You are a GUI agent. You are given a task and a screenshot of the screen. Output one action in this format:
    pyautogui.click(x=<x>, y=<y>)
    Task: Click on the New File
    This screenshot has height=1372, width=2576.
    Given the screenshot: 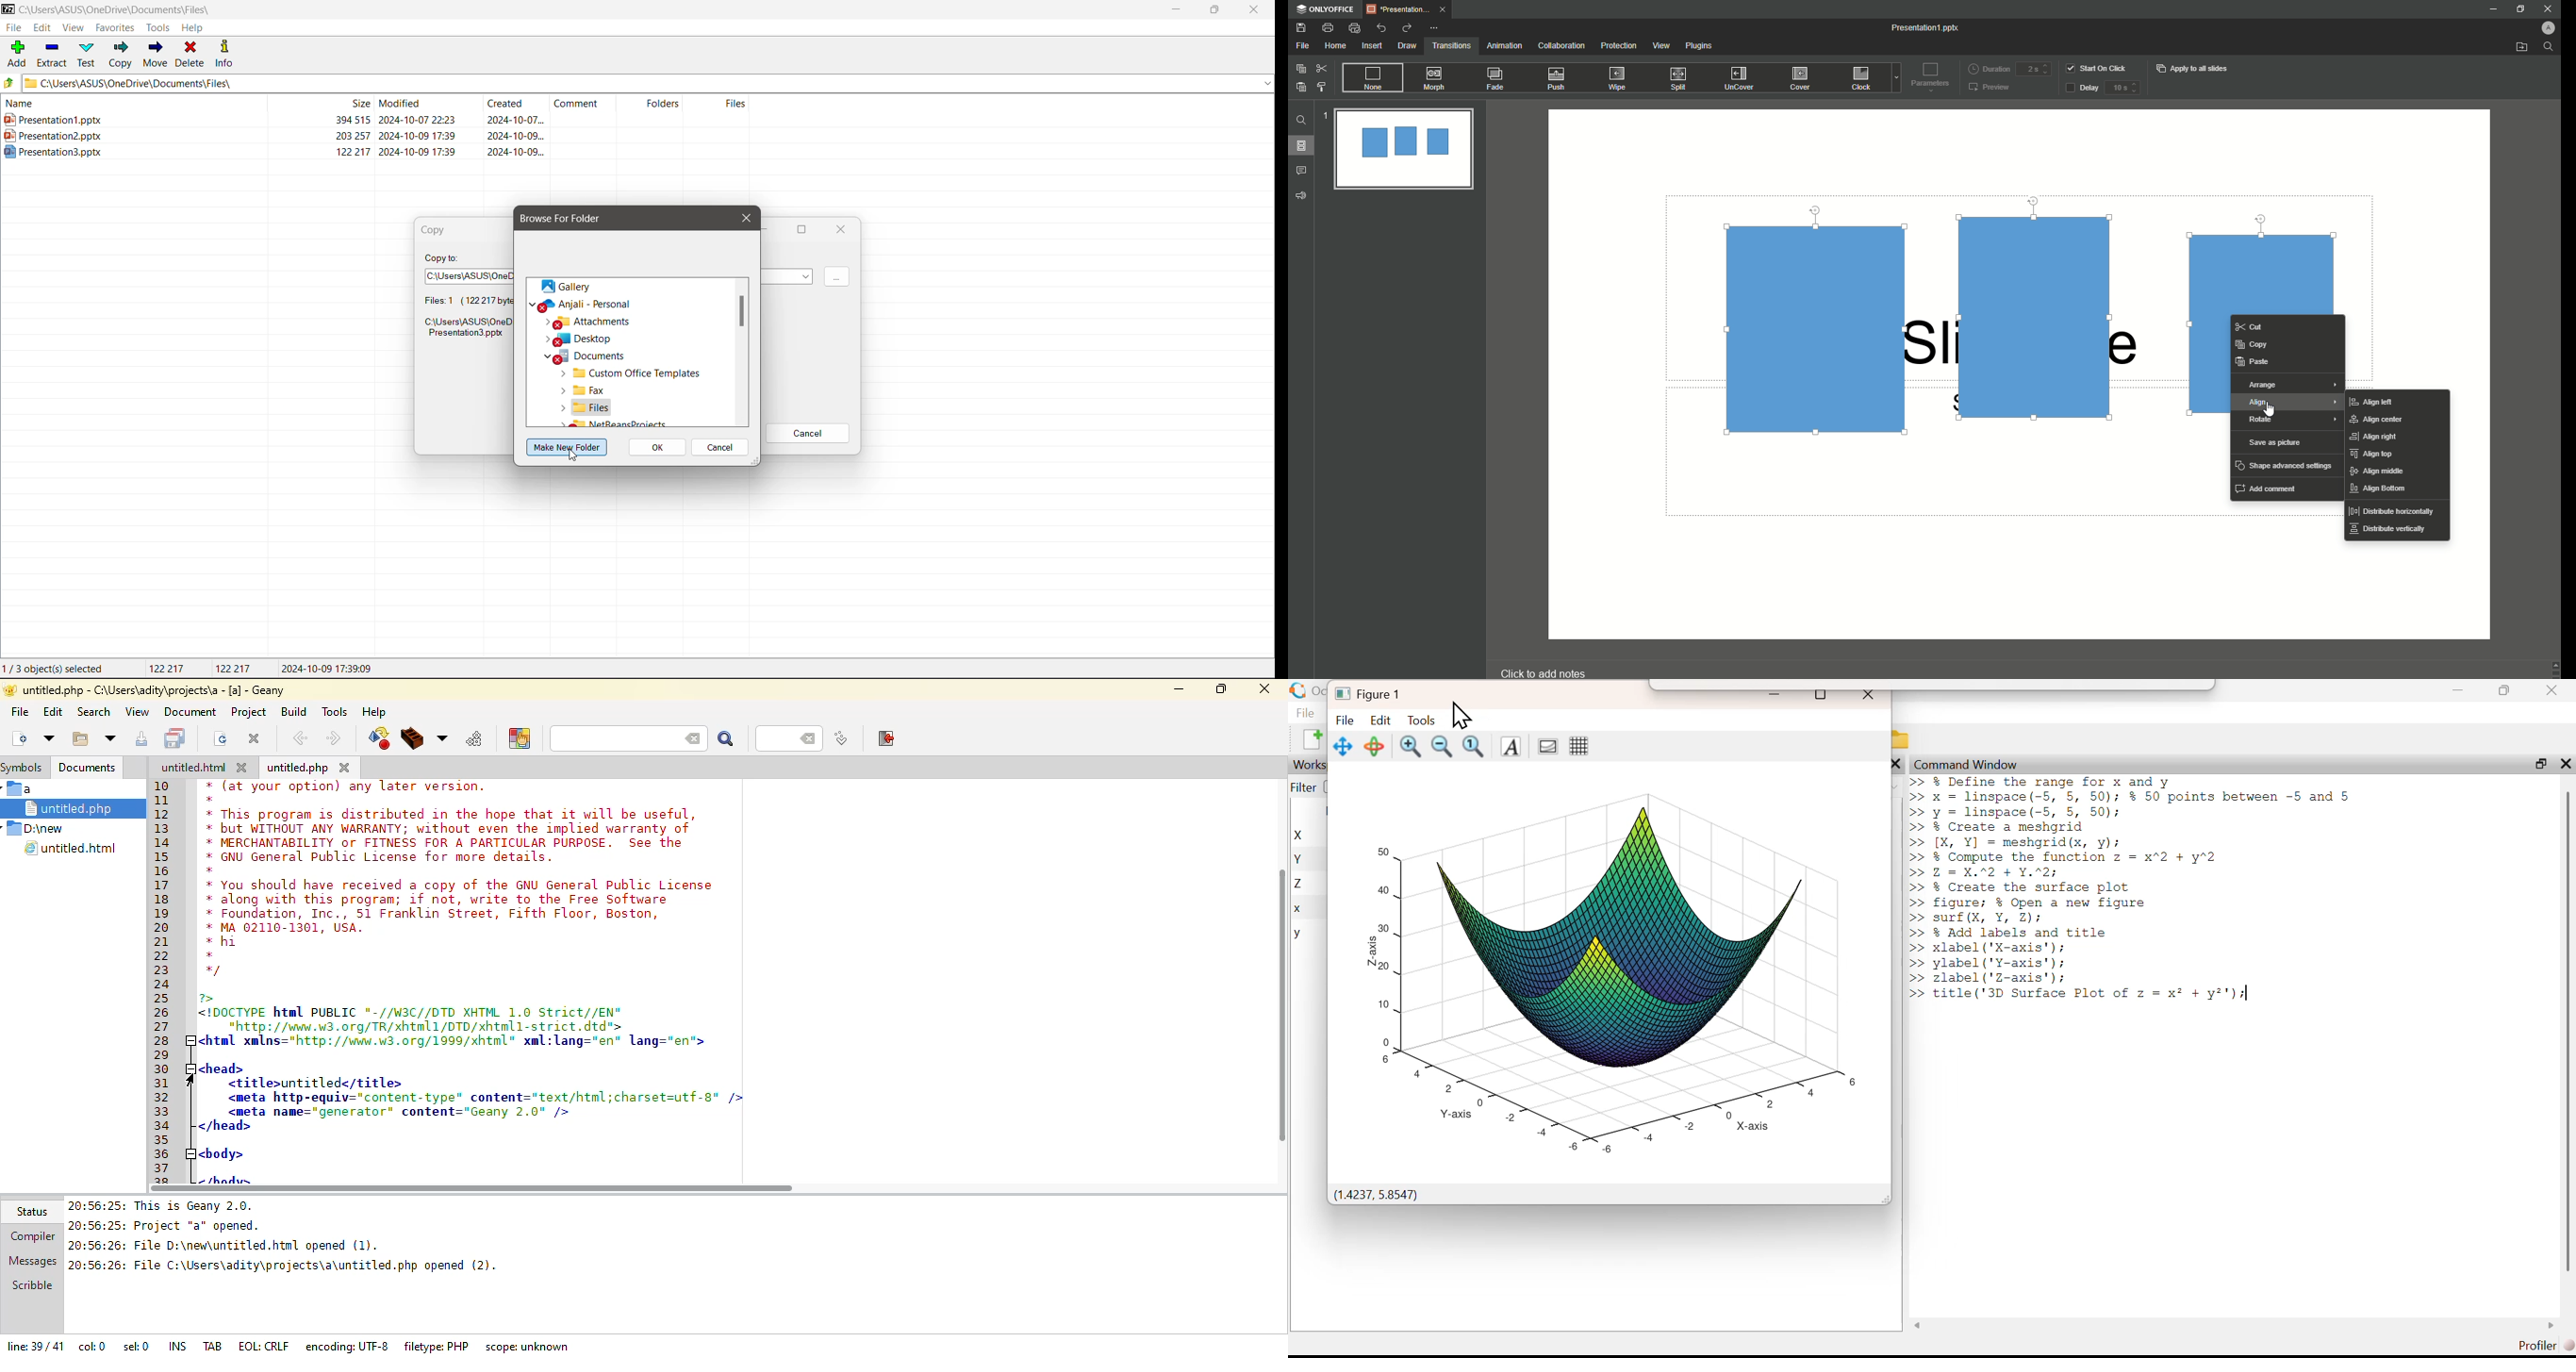 What is the action you would take?
    pyautogui.click(x=1311, y=739)
    